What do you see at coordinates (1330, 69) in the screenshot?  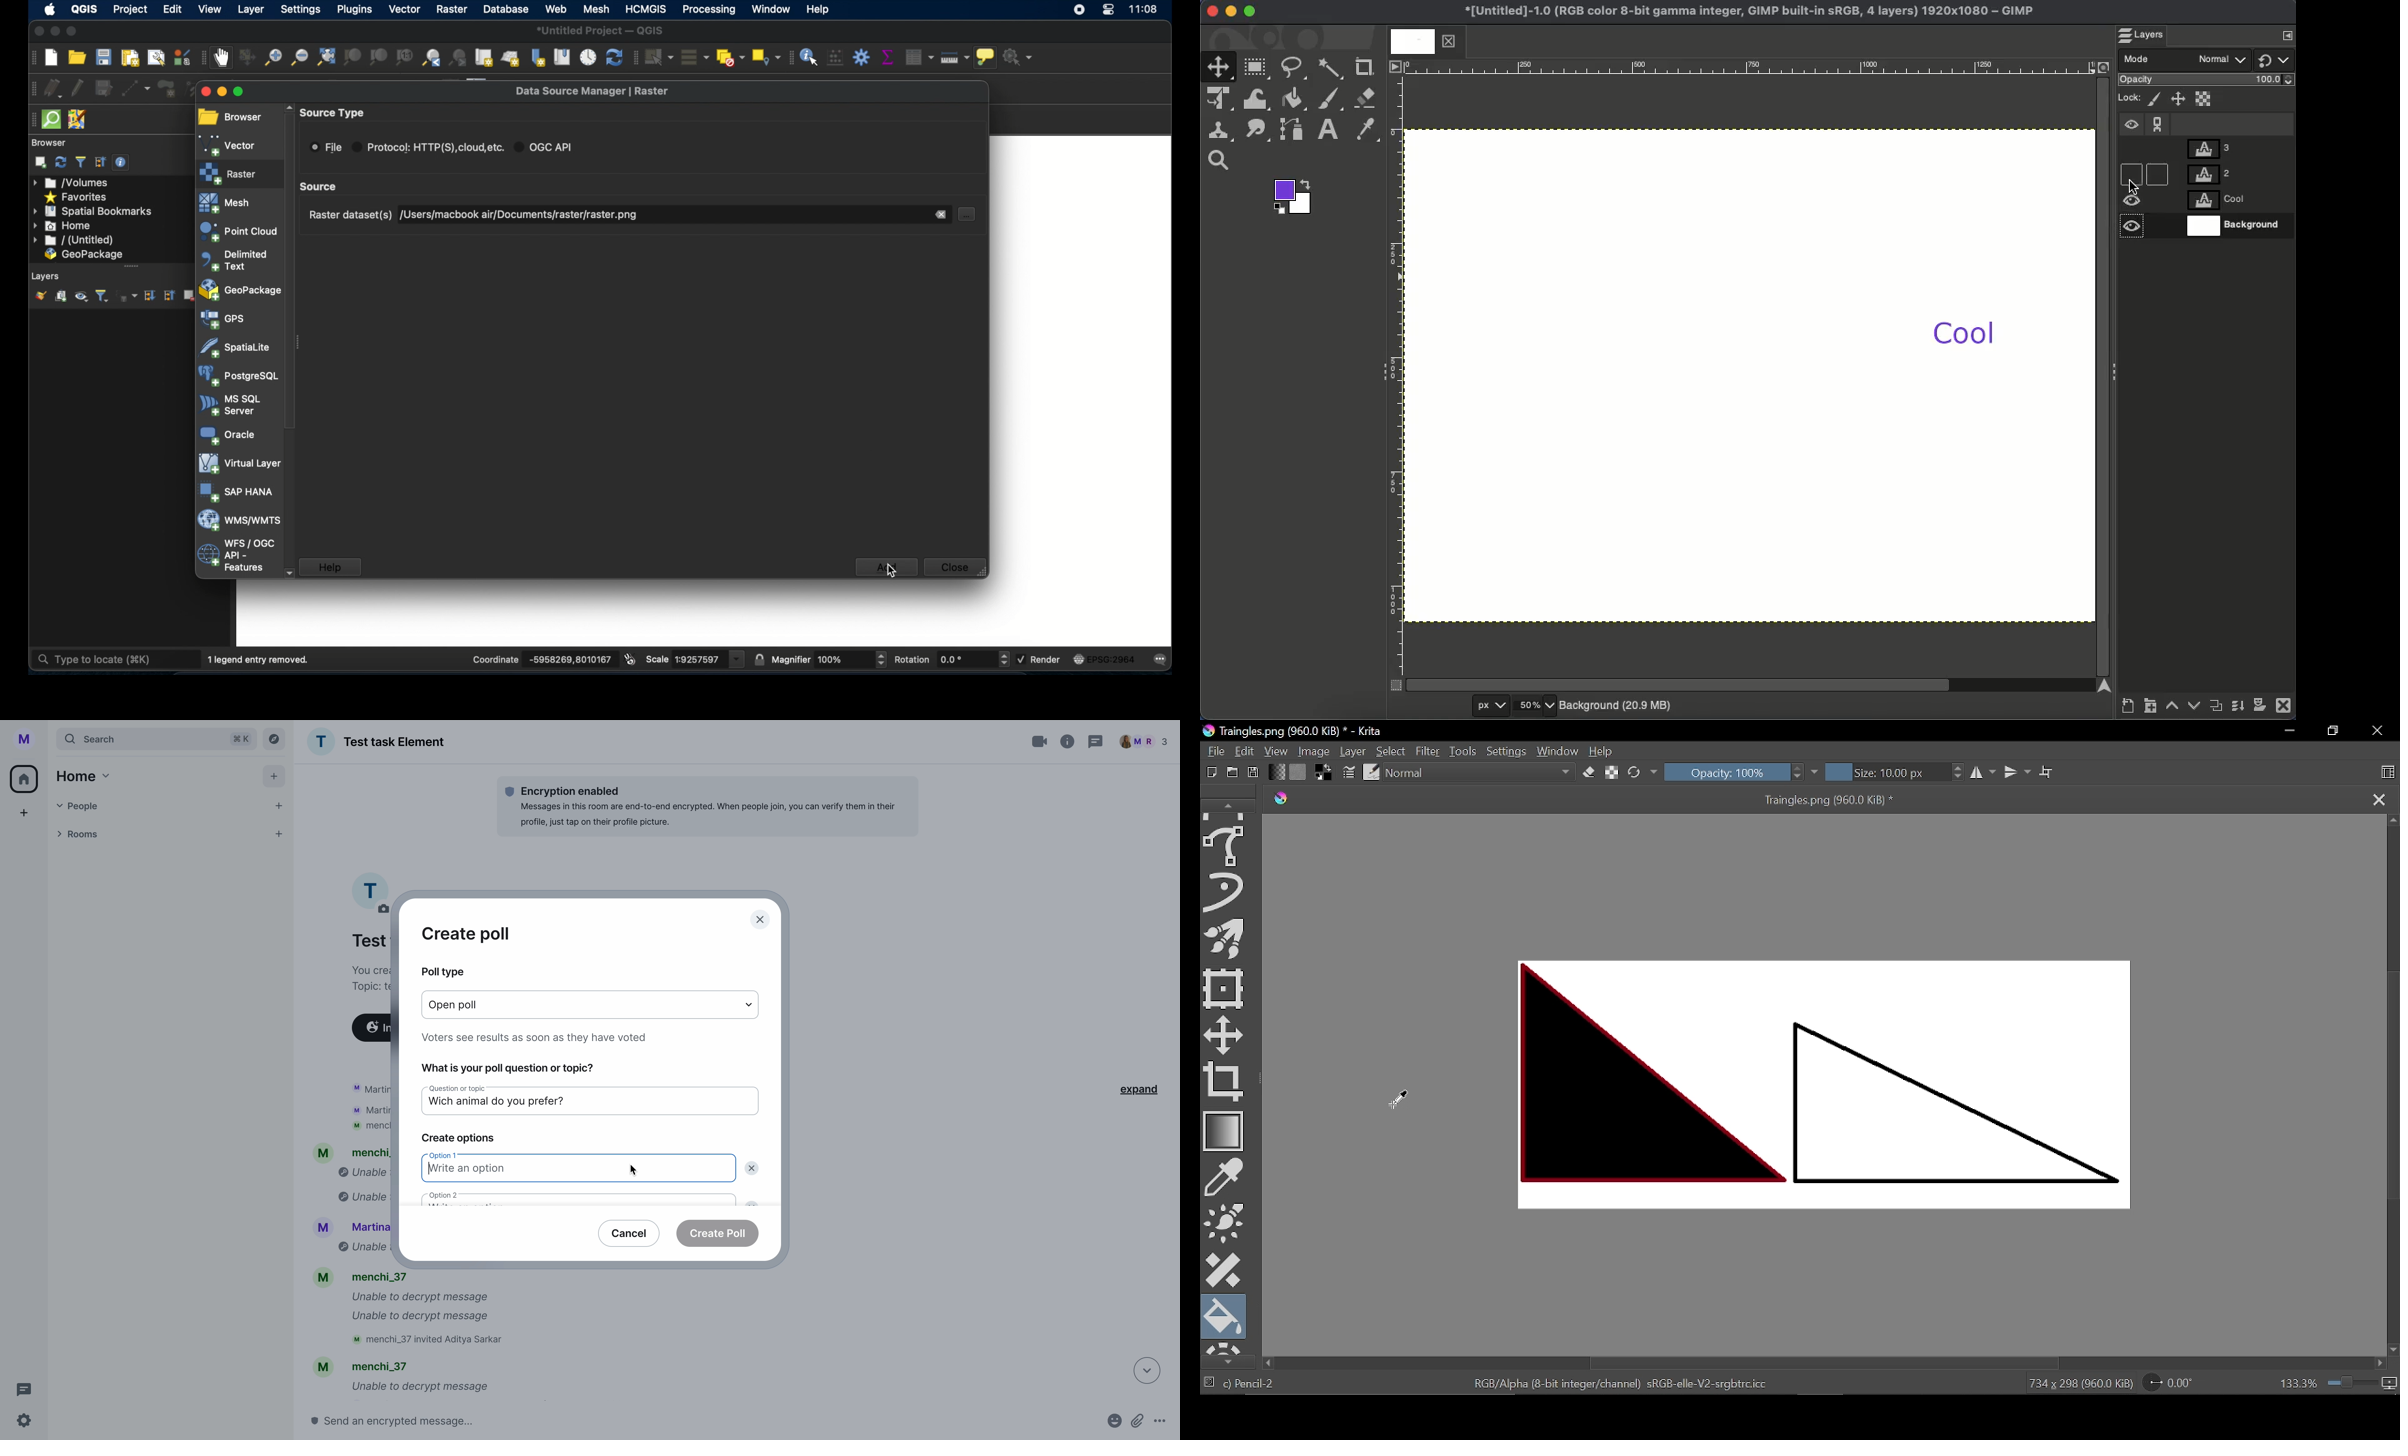 I see `Fuzzy select` at bounding box center [1330, 69].